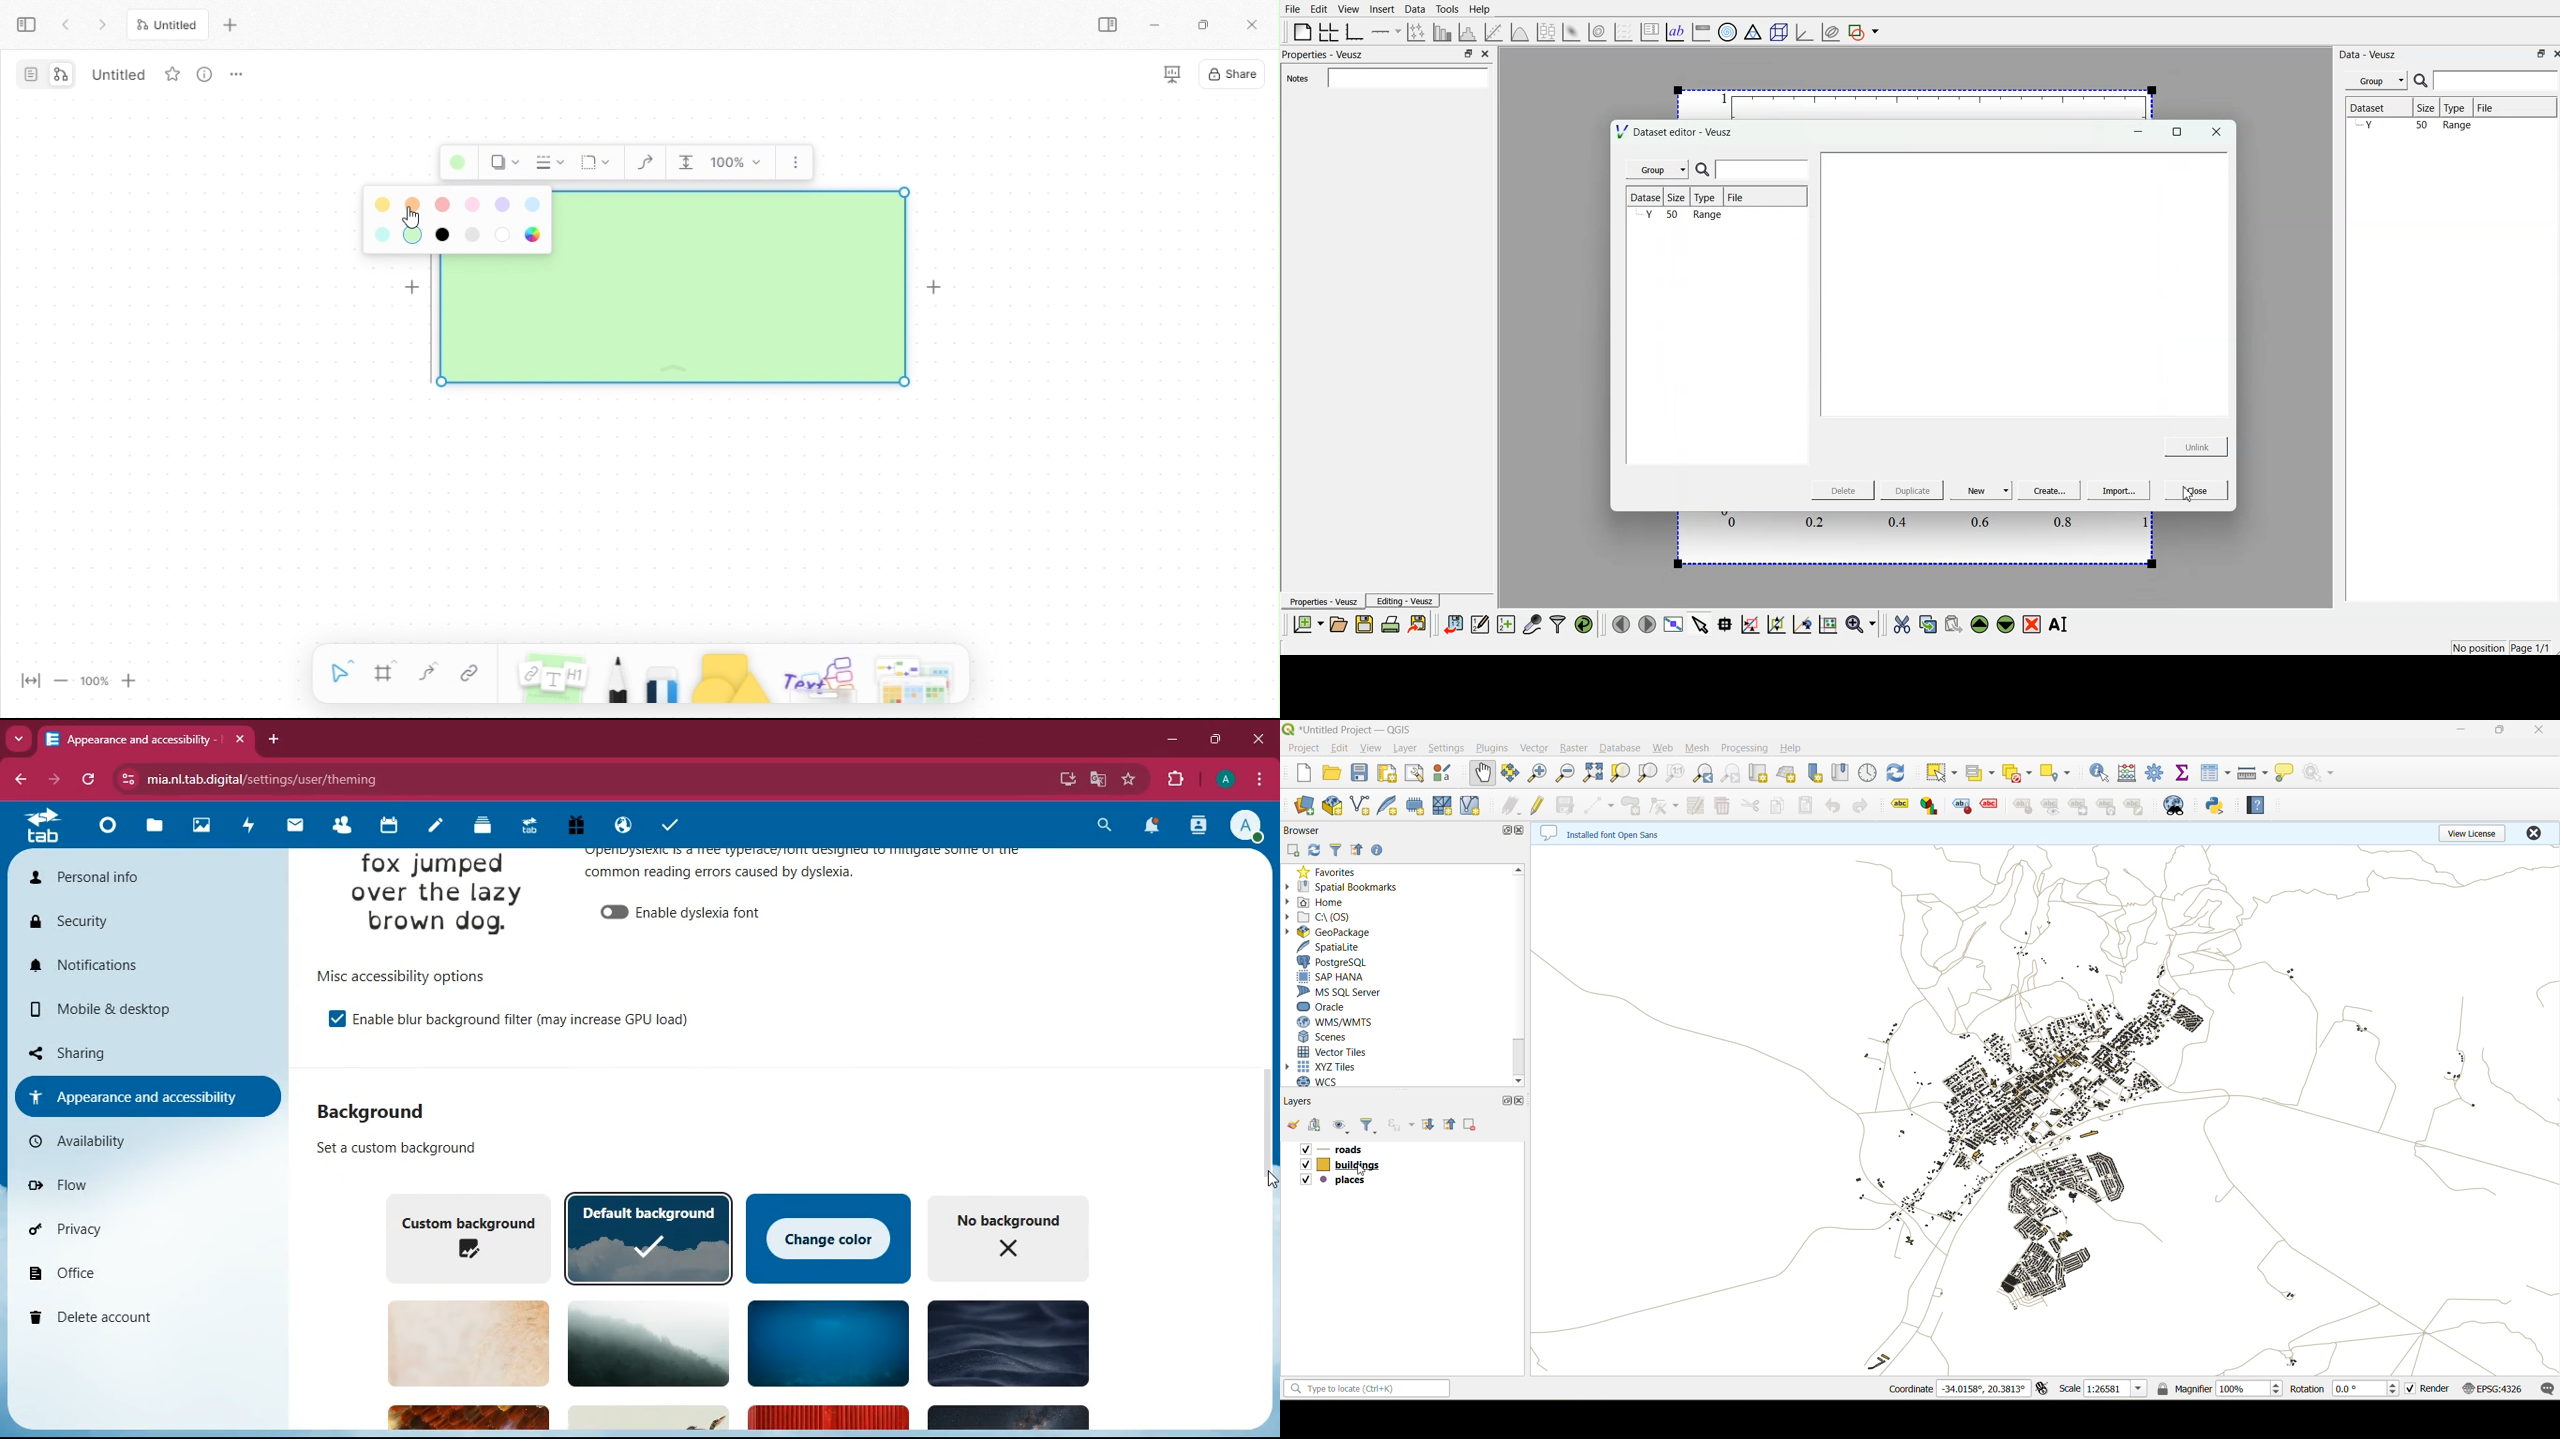 This screenshot has width=2576, height=1456. What do you see at coordinates (1928, 625) in the screenshot?
I see `copy the selected widgets` at bounding box center [1928, 625].